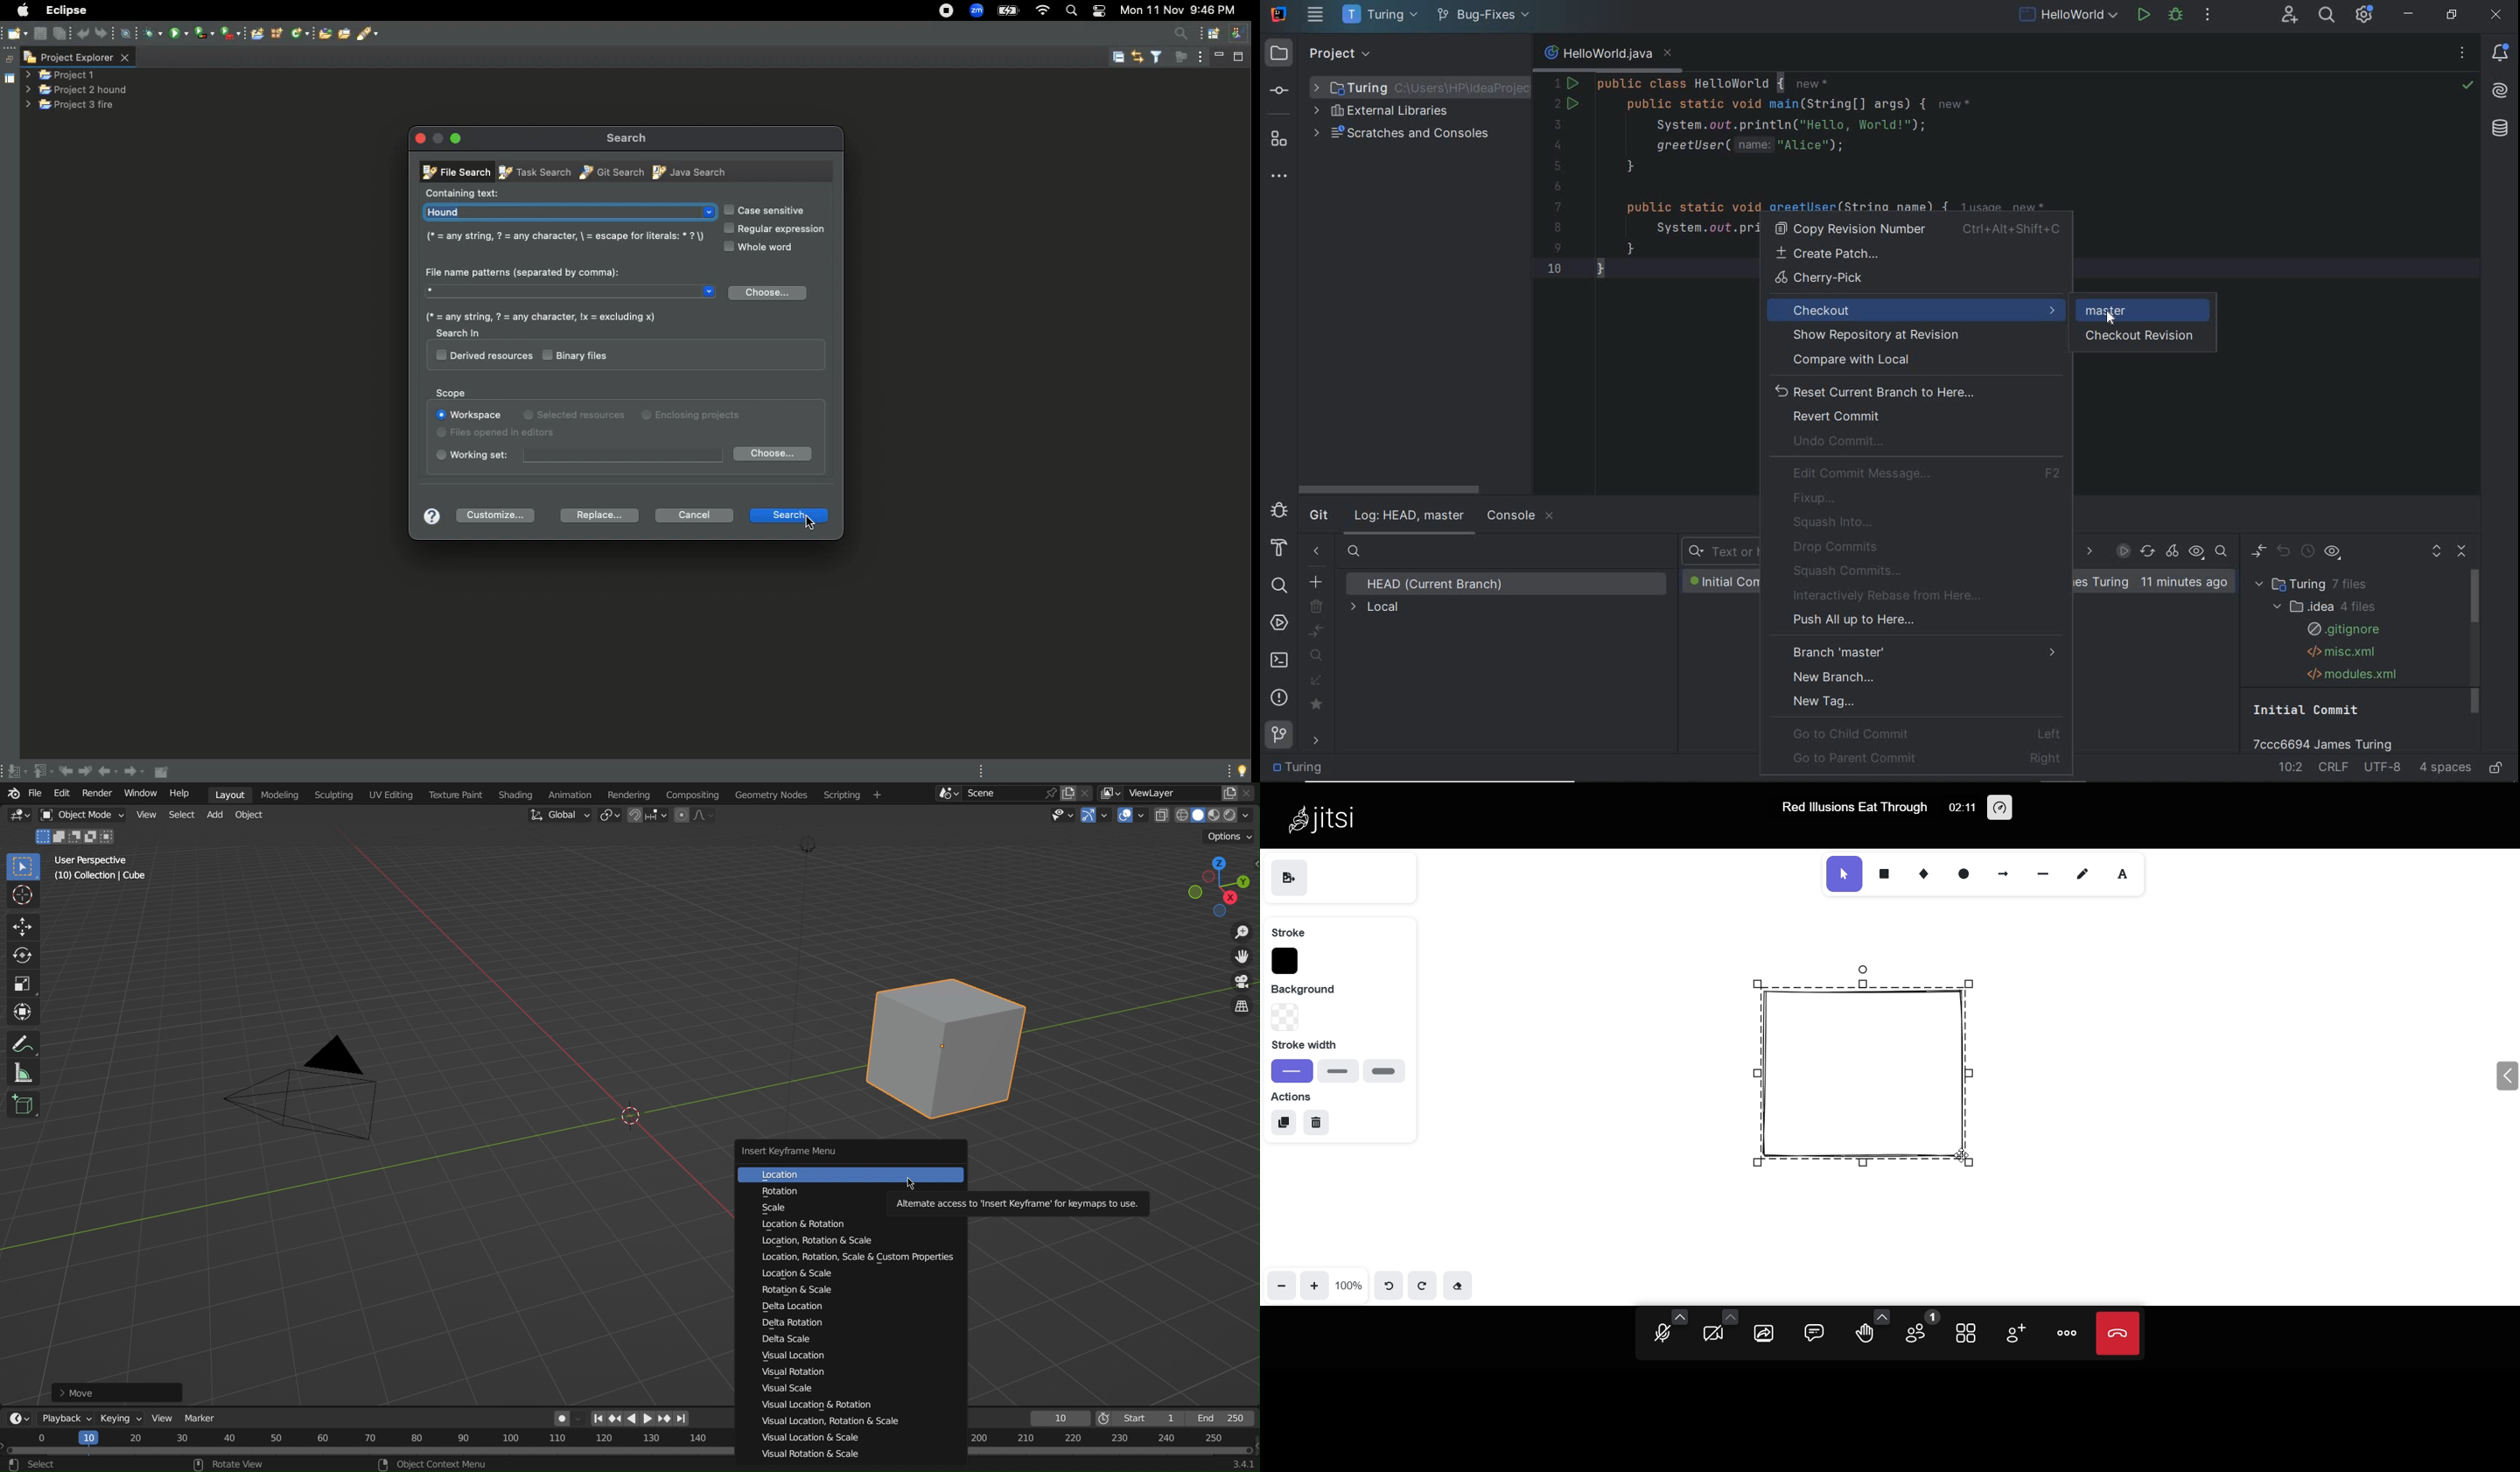 The height and width of the screenshot is (1484, 2520). I want to click on open perspective, so click(1212, 35).